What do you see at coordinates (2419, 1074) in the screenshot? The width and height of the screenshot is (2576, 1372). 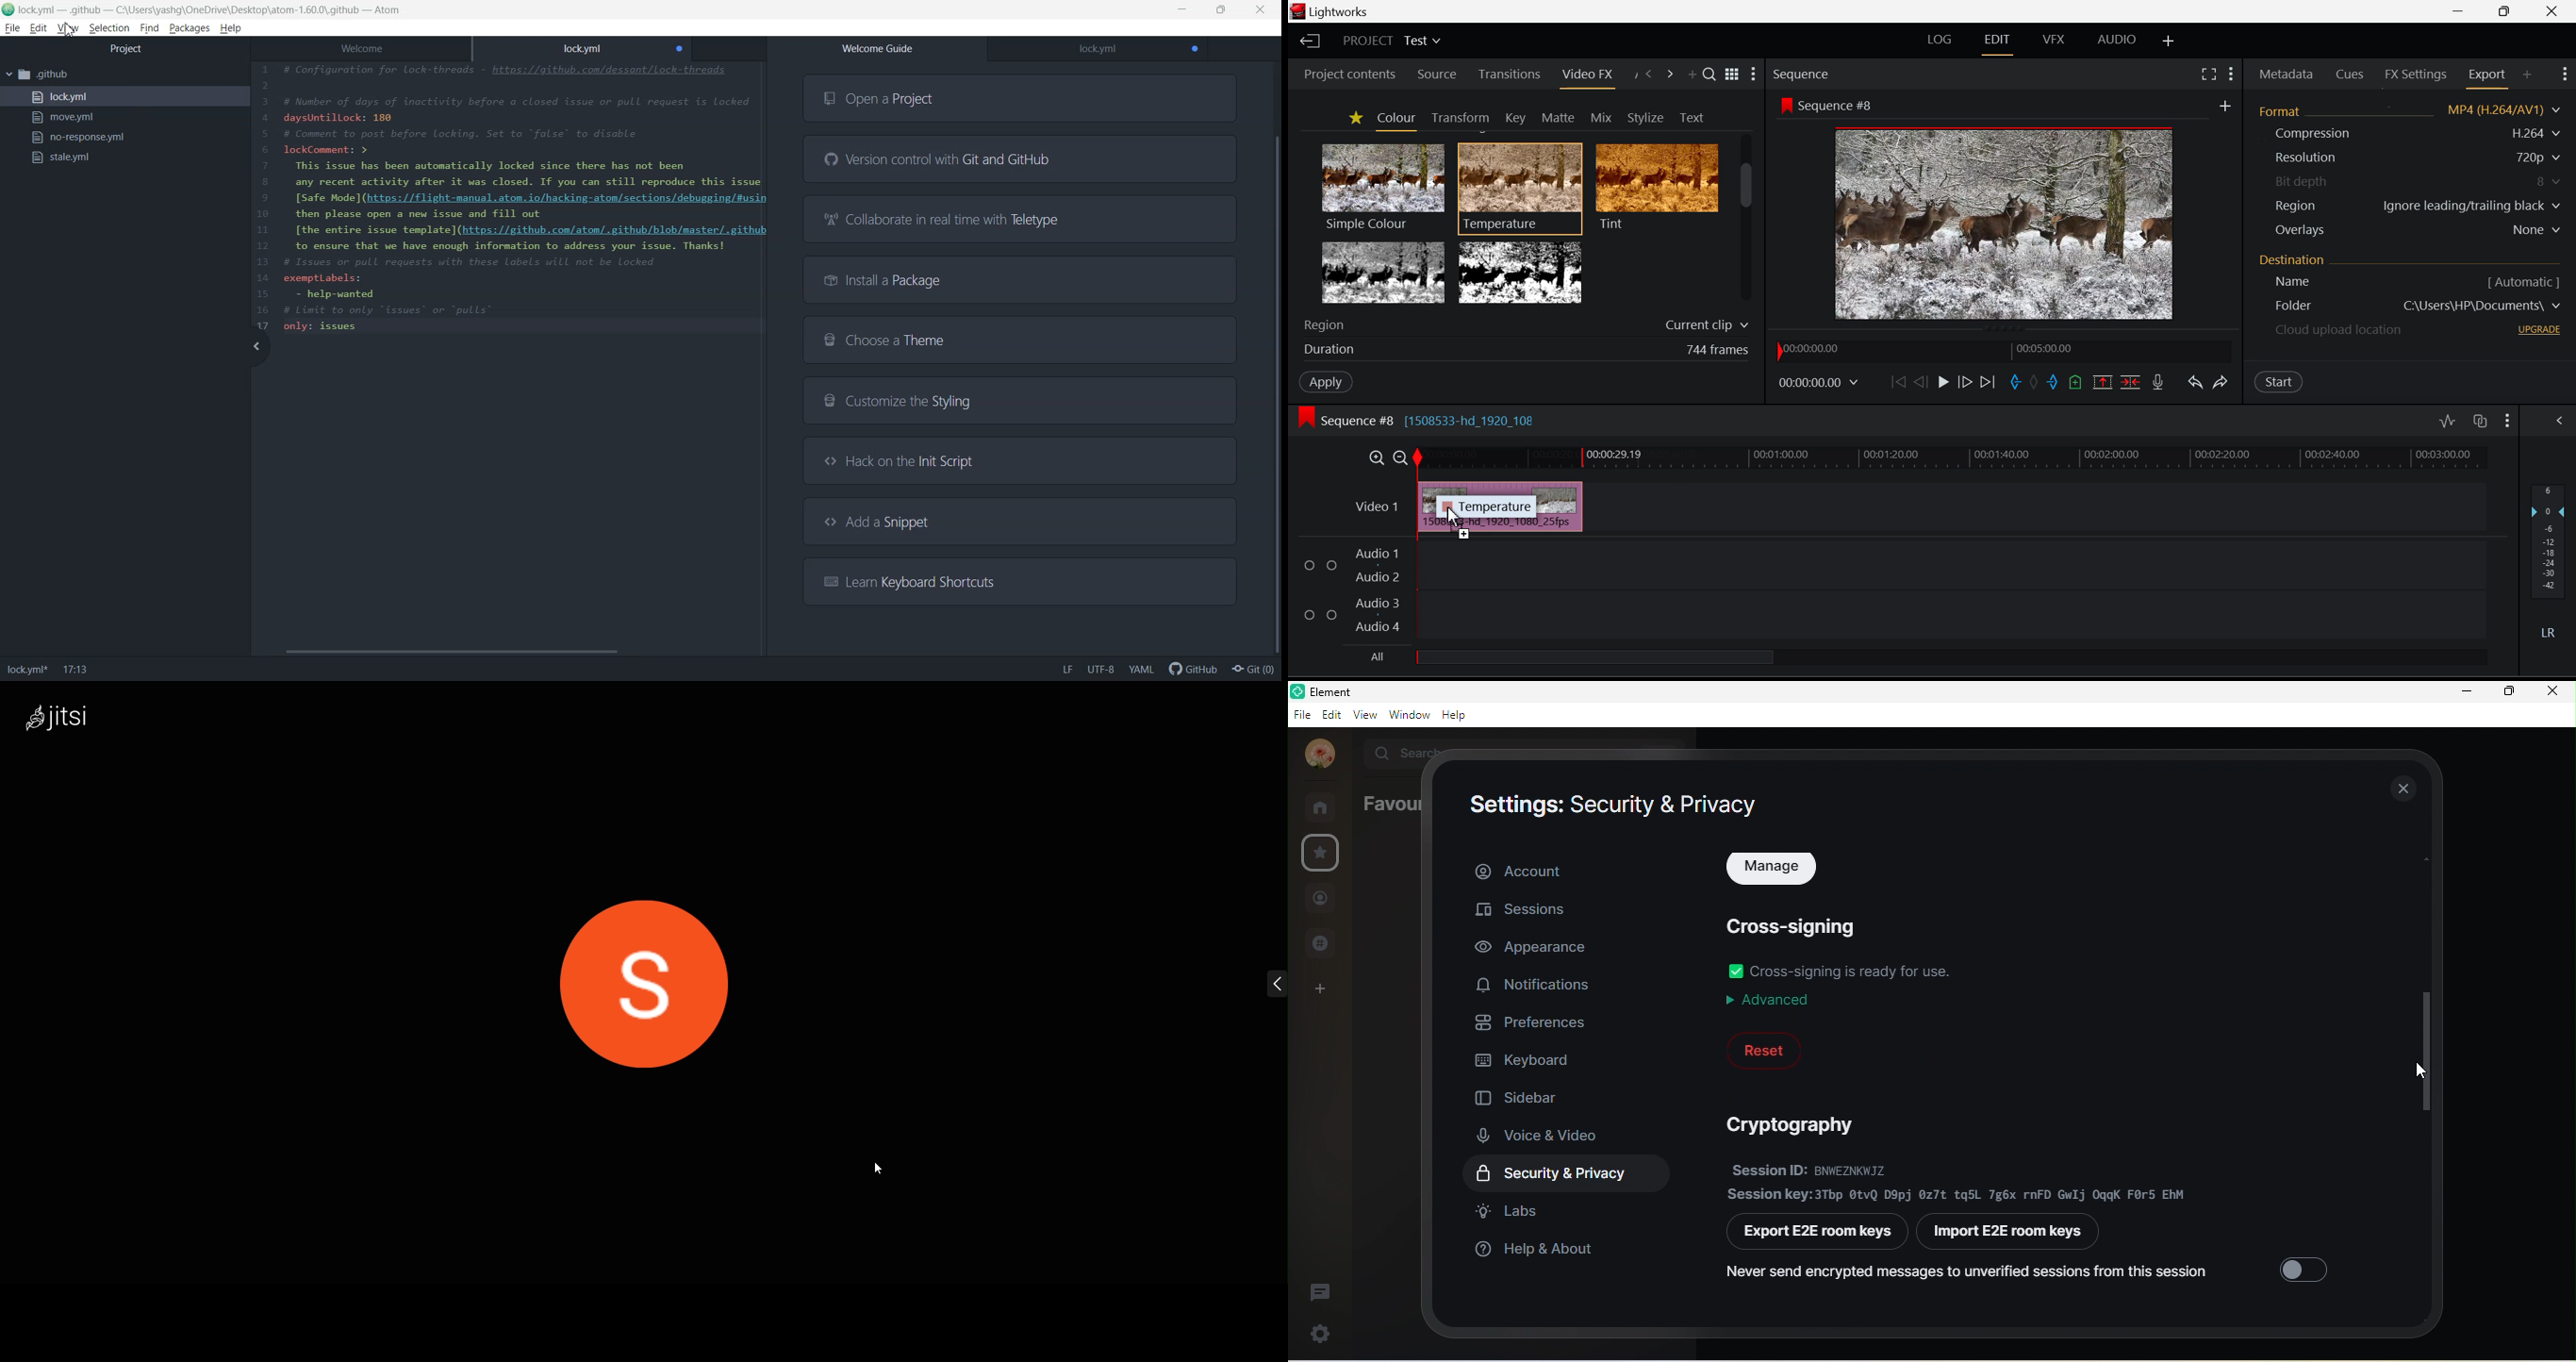 I see `cursor movement` at bounding box center [2419, 1074].